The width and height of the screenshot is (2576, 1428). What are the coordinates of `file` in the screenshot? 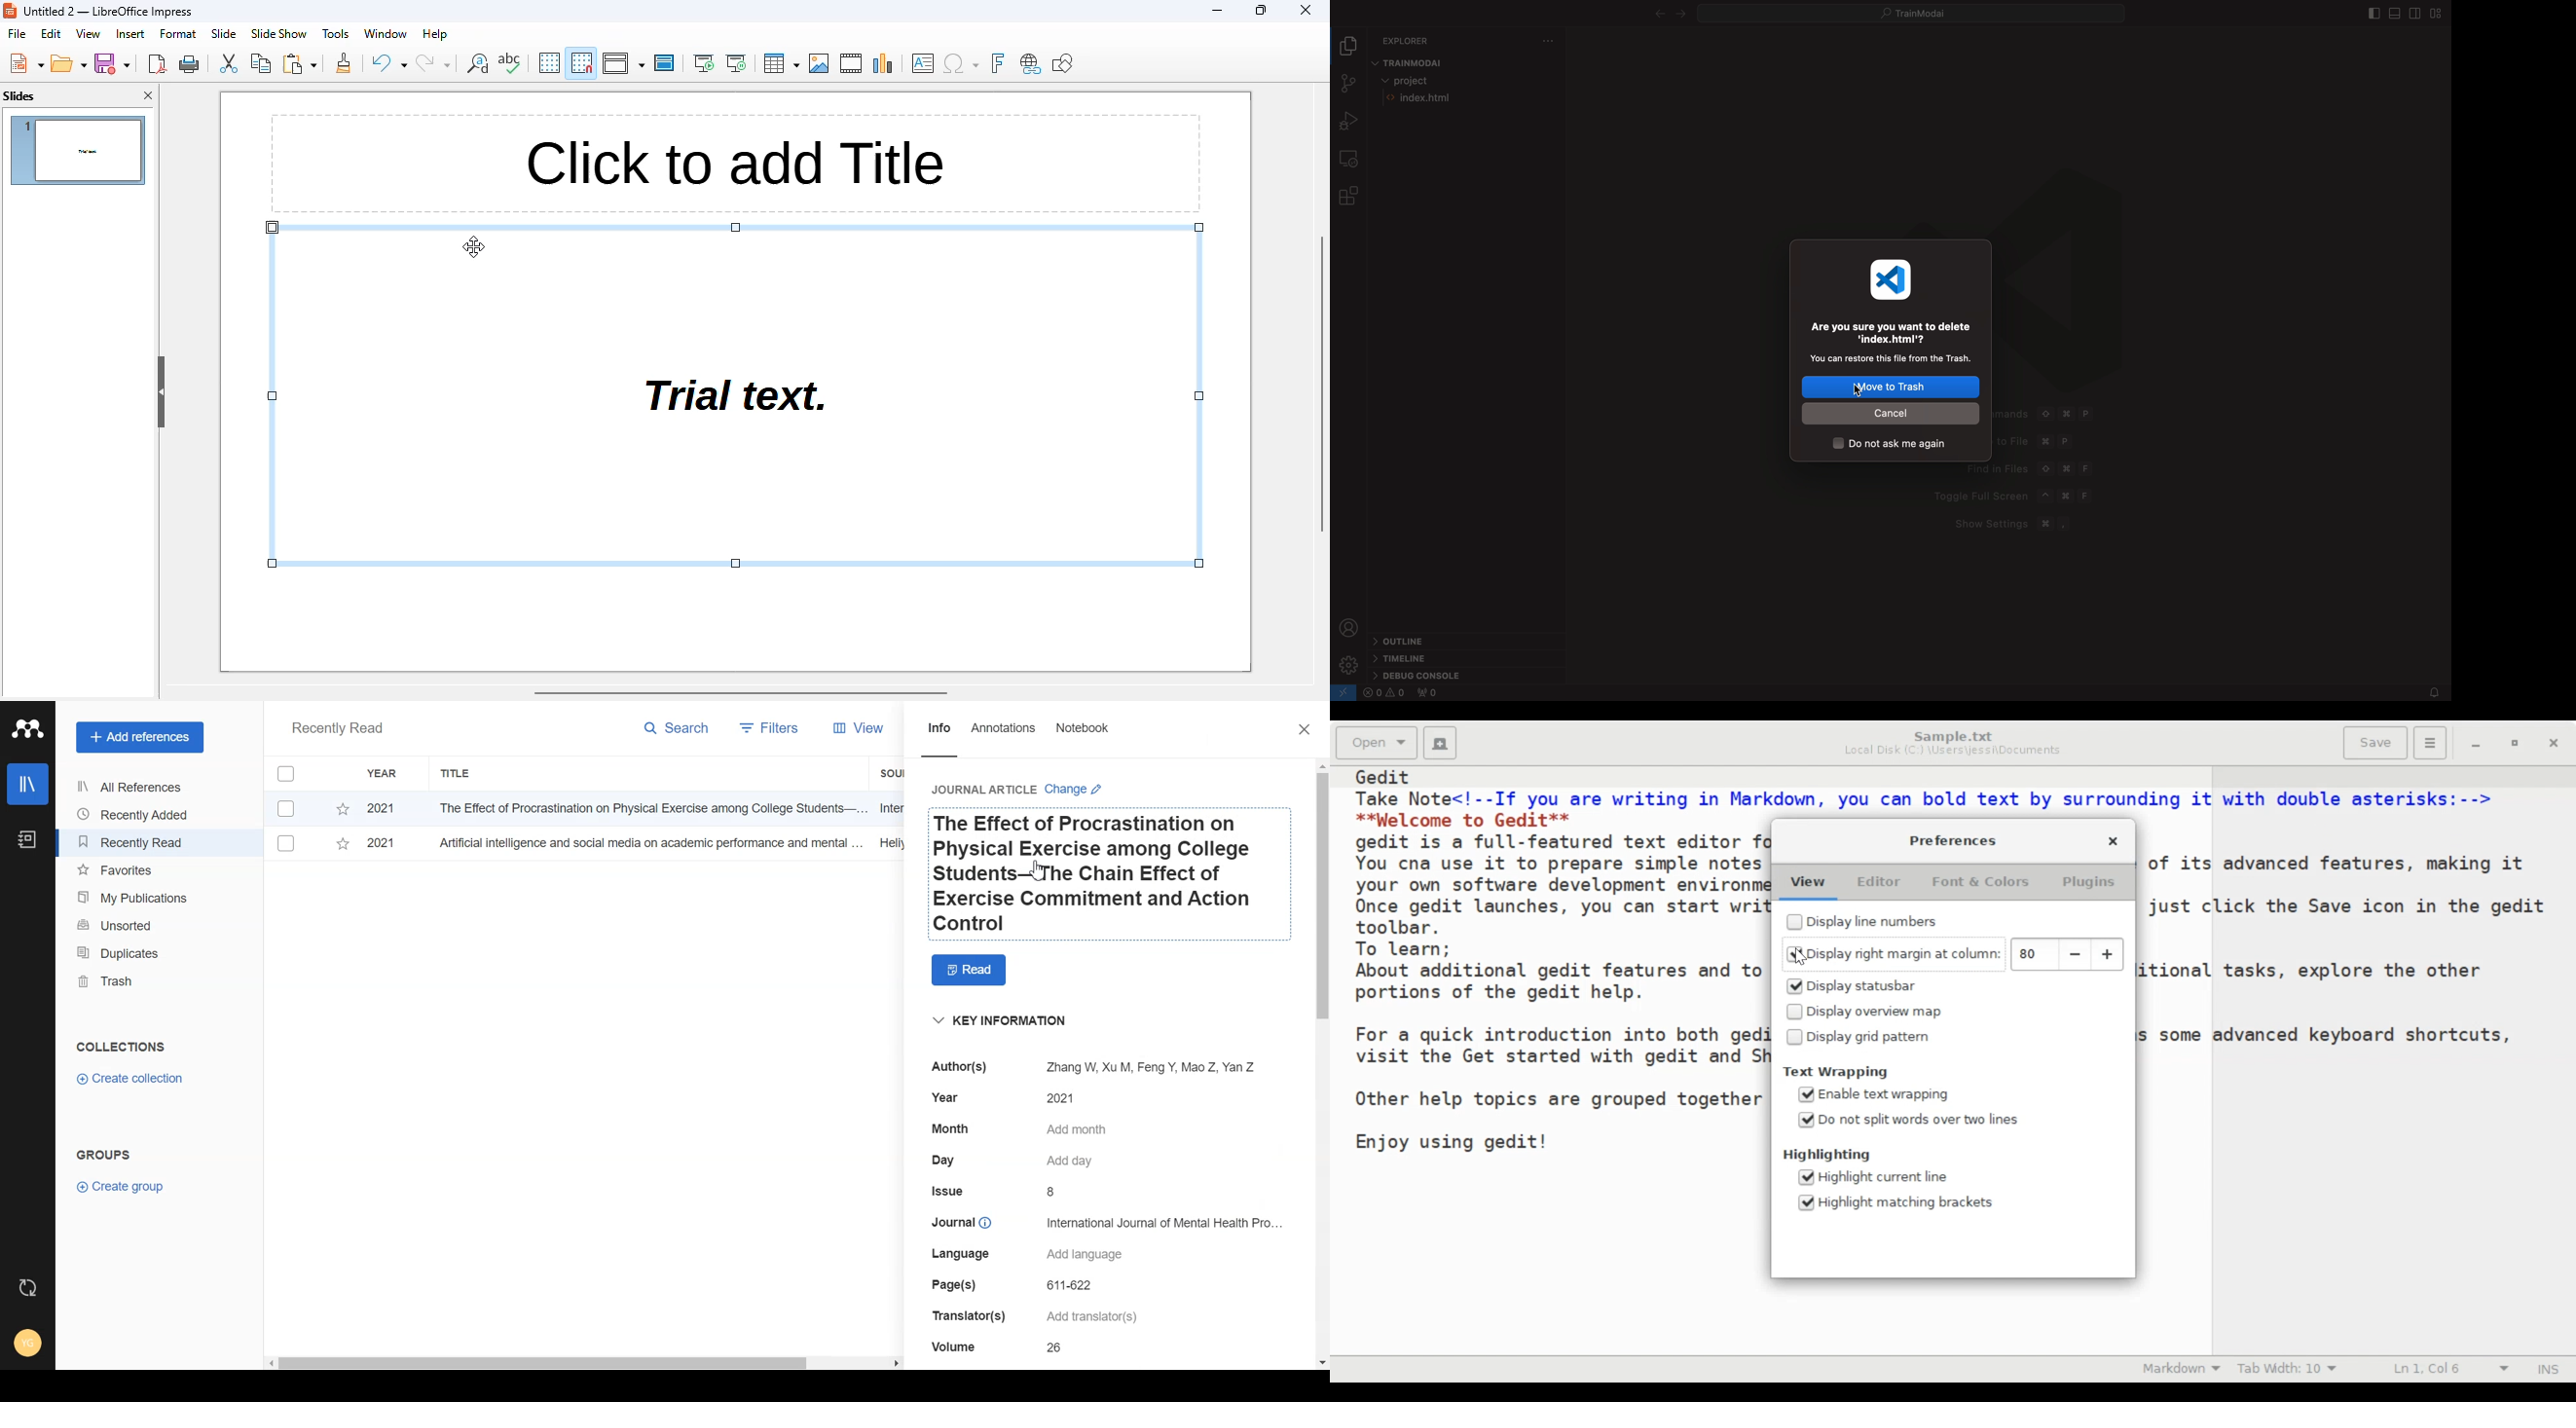 It's located at (1450, 99).